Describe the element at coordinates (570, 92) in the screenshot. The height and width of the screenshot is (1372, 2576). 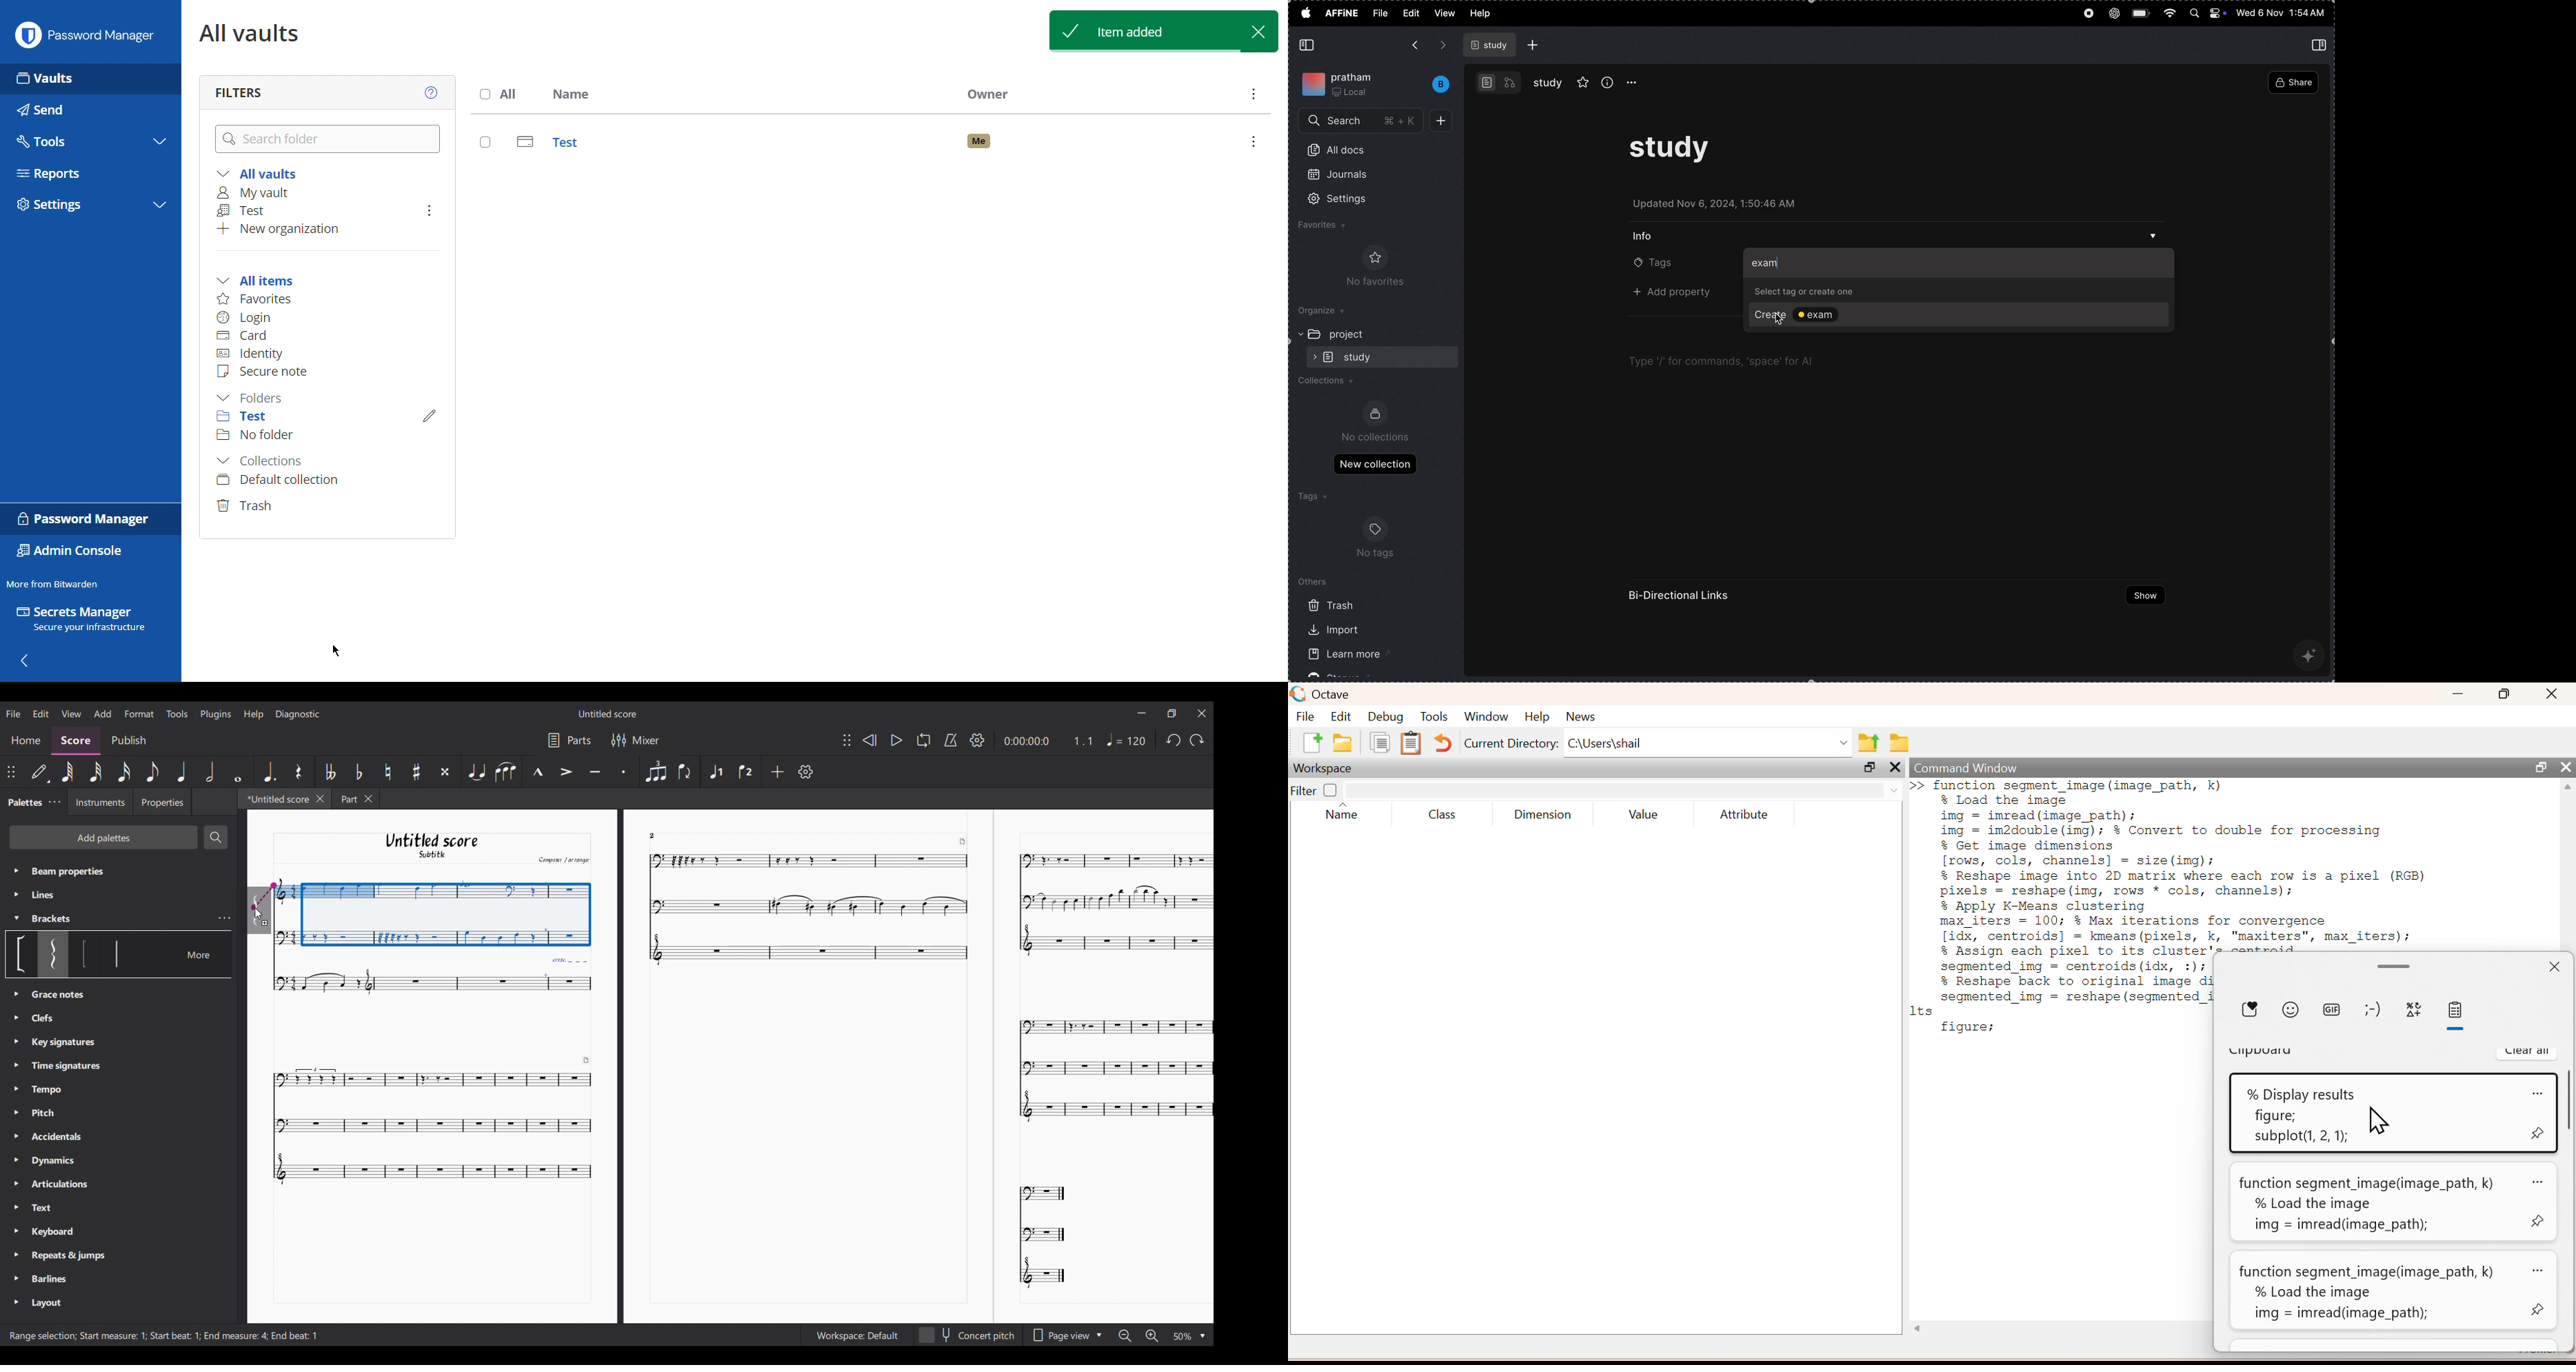
I see `Name` at that location.